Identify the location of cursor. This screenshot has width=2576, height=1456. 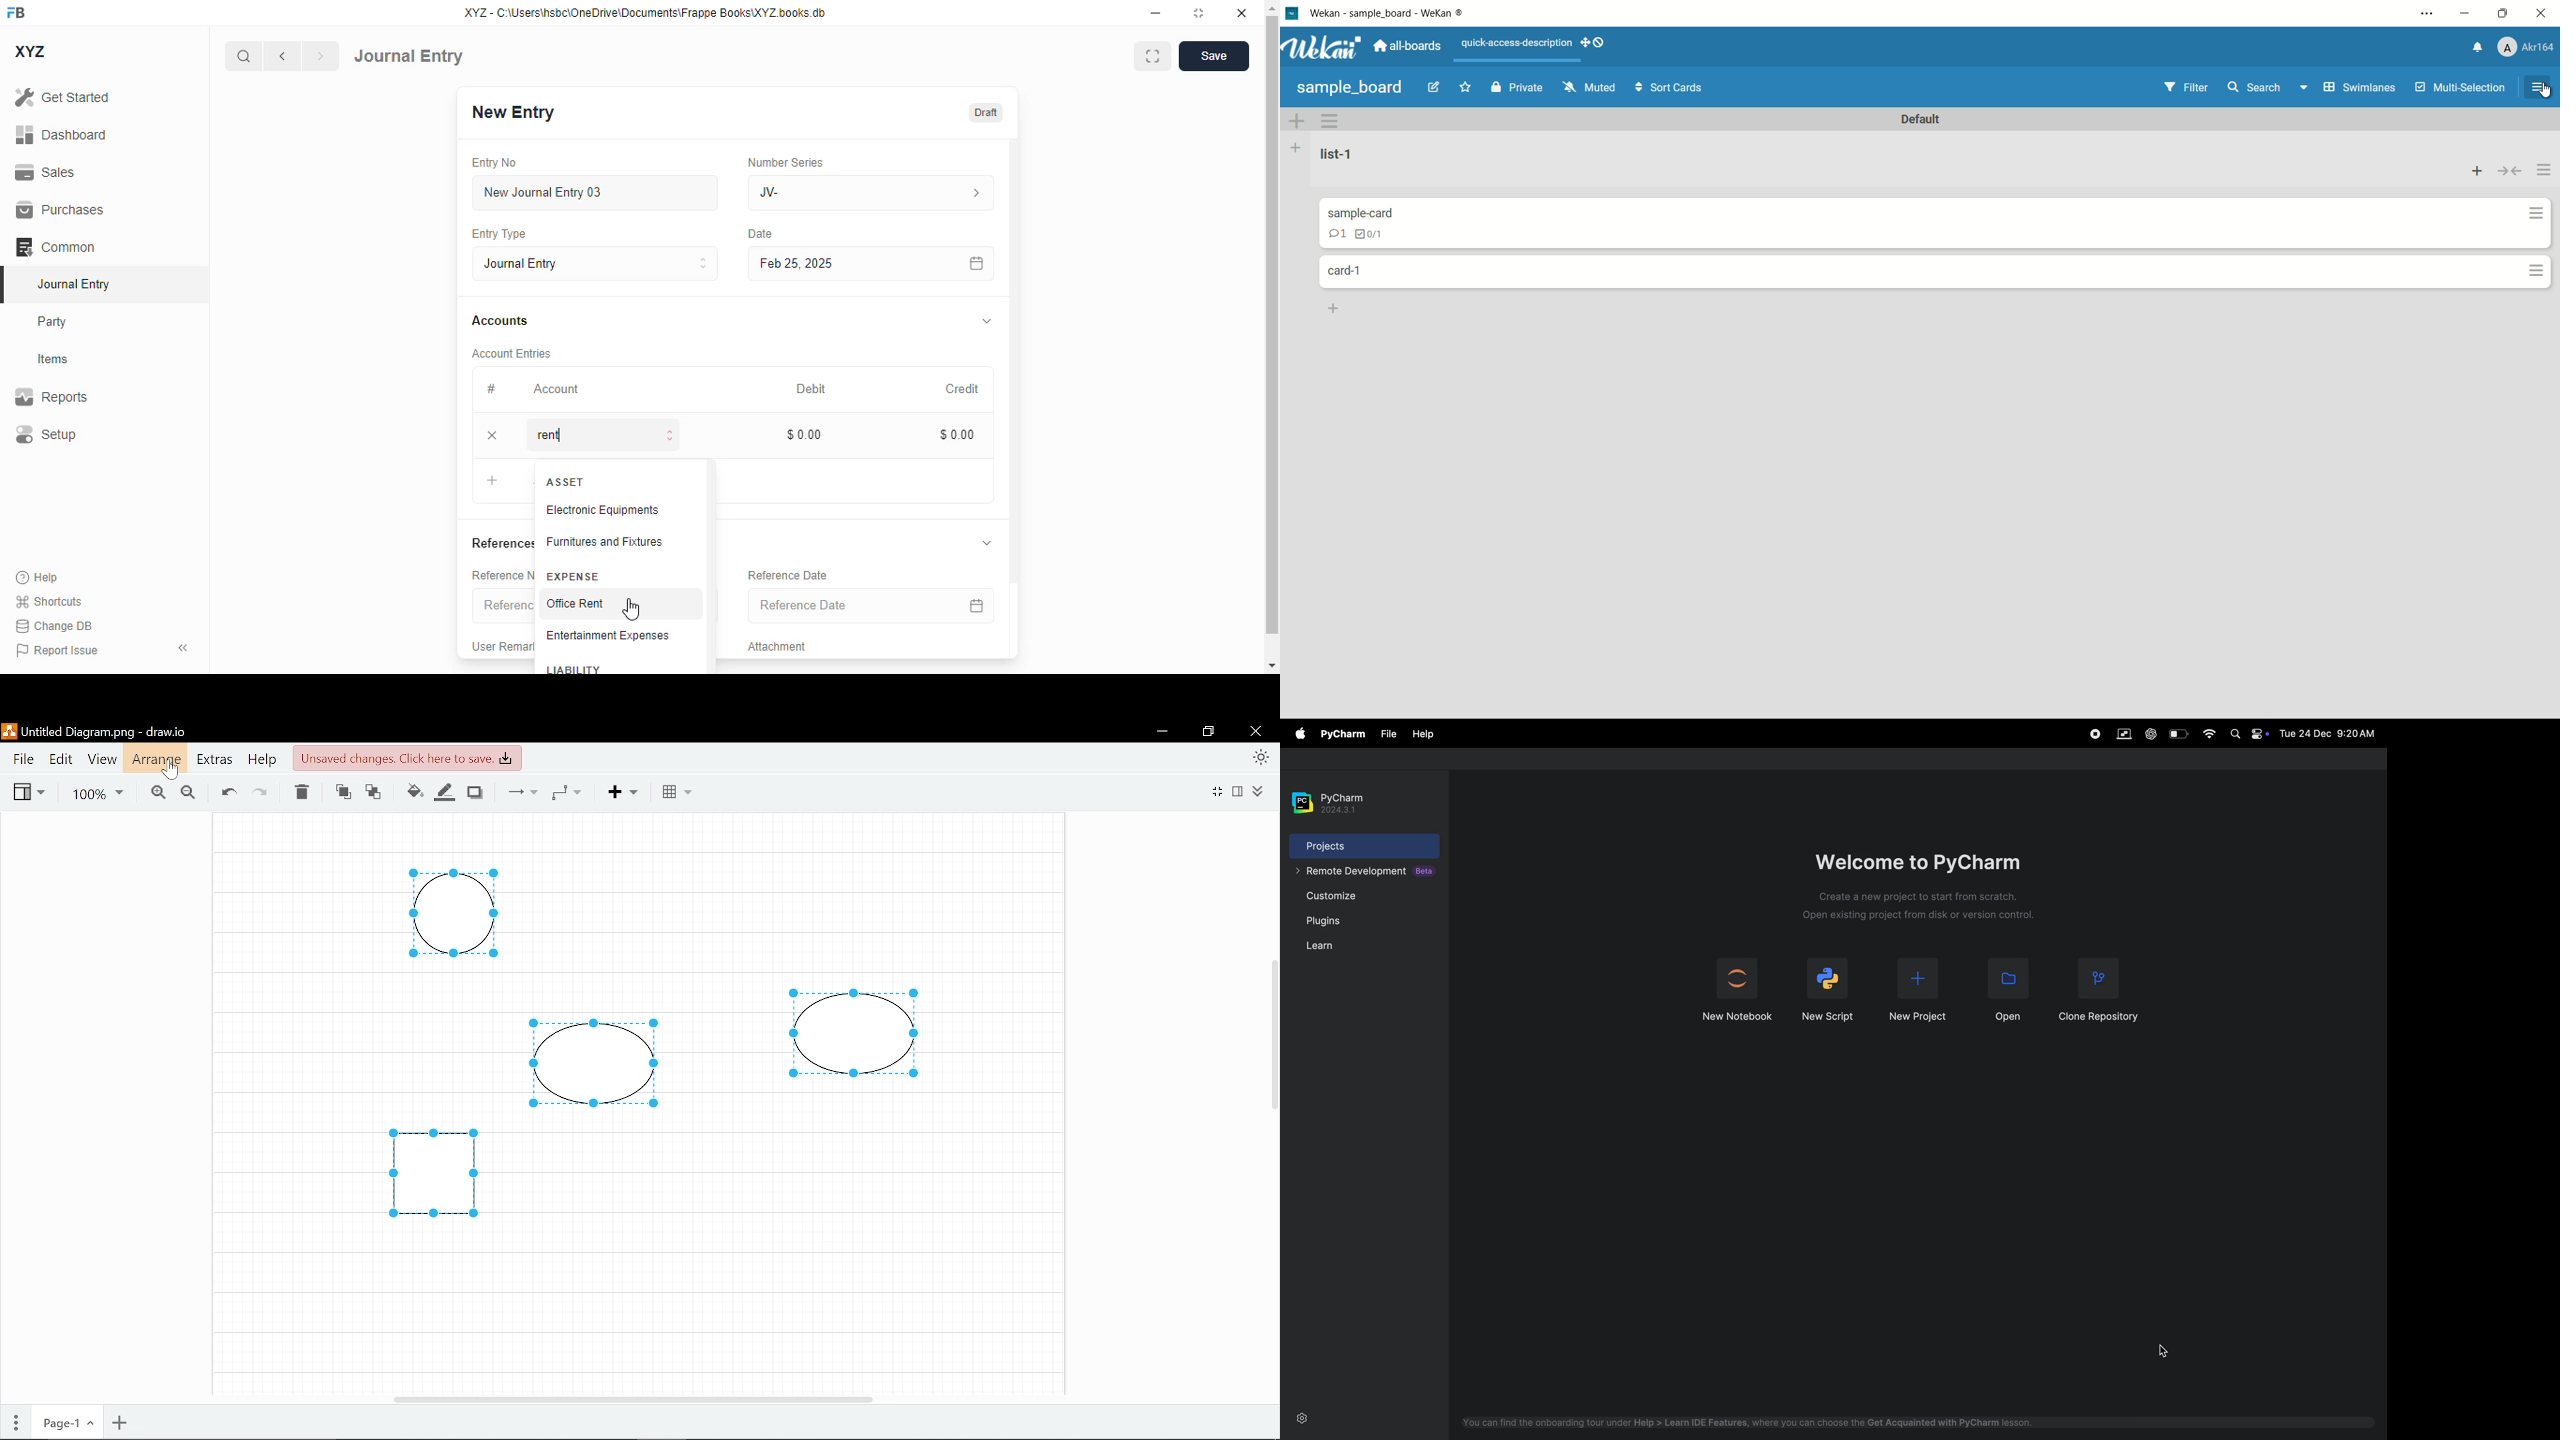
(2166, 1350).